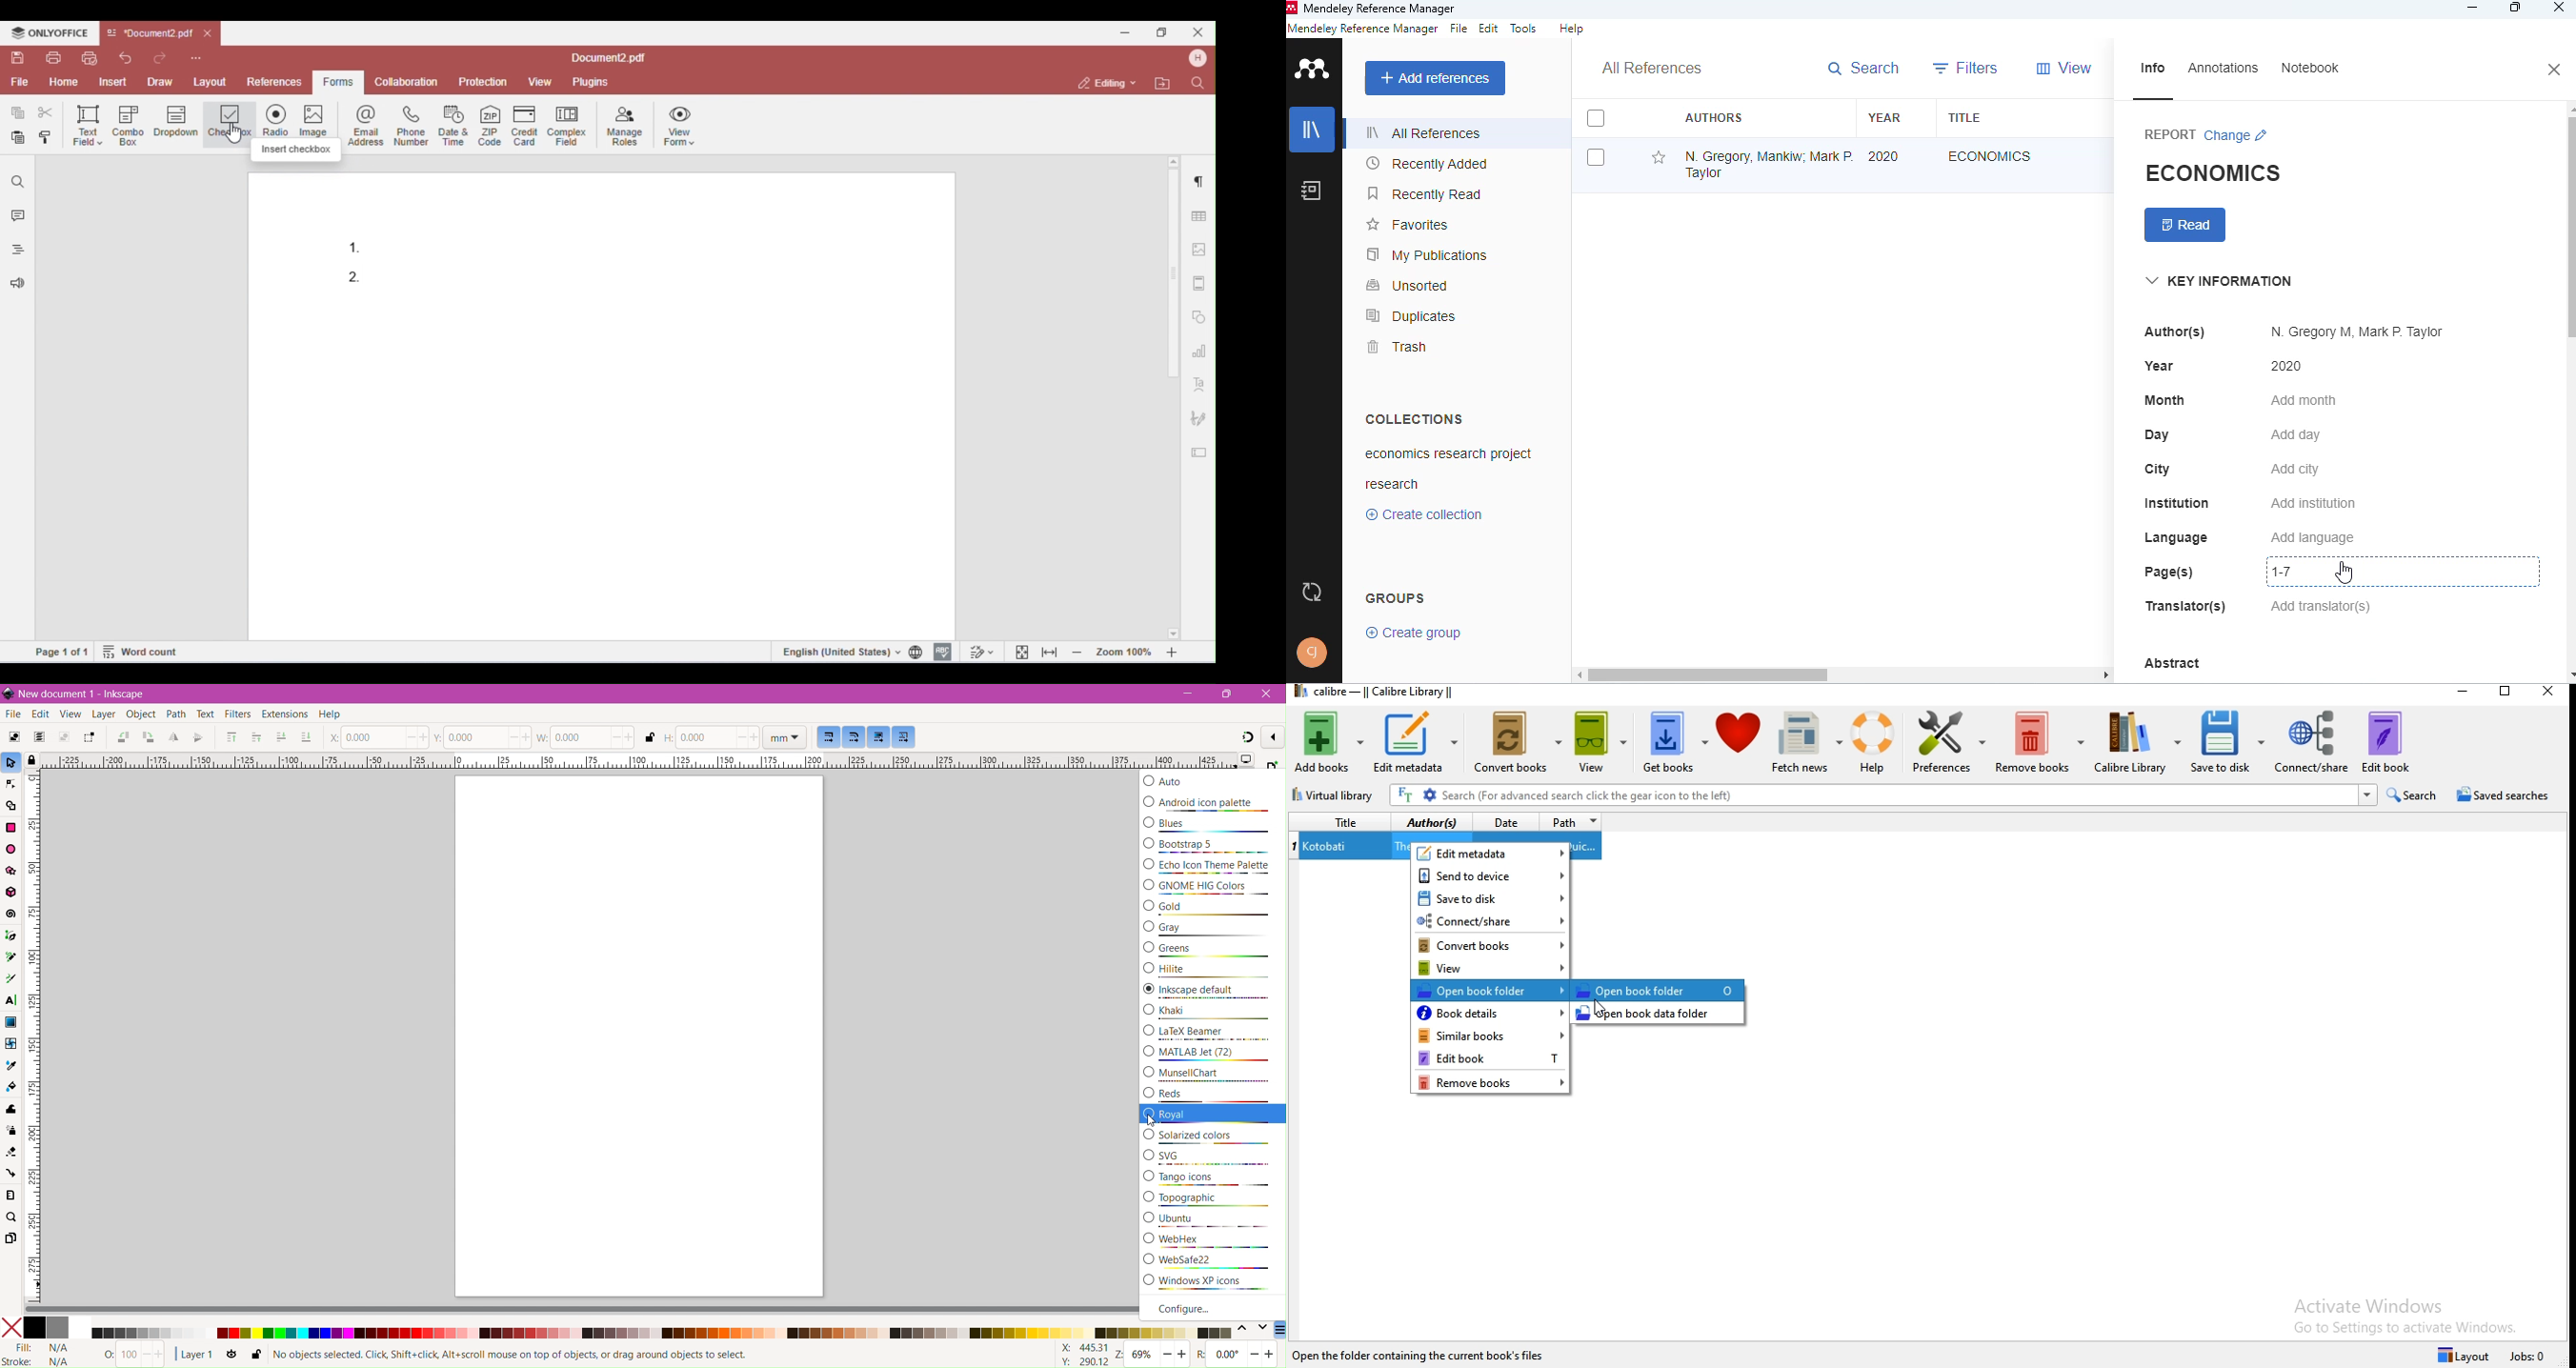 Image resolution: width=2576 pixels, height=1372 pixels. Describe the element at coordinates (2164, 400) in the screenshot. I see `month` at that location.